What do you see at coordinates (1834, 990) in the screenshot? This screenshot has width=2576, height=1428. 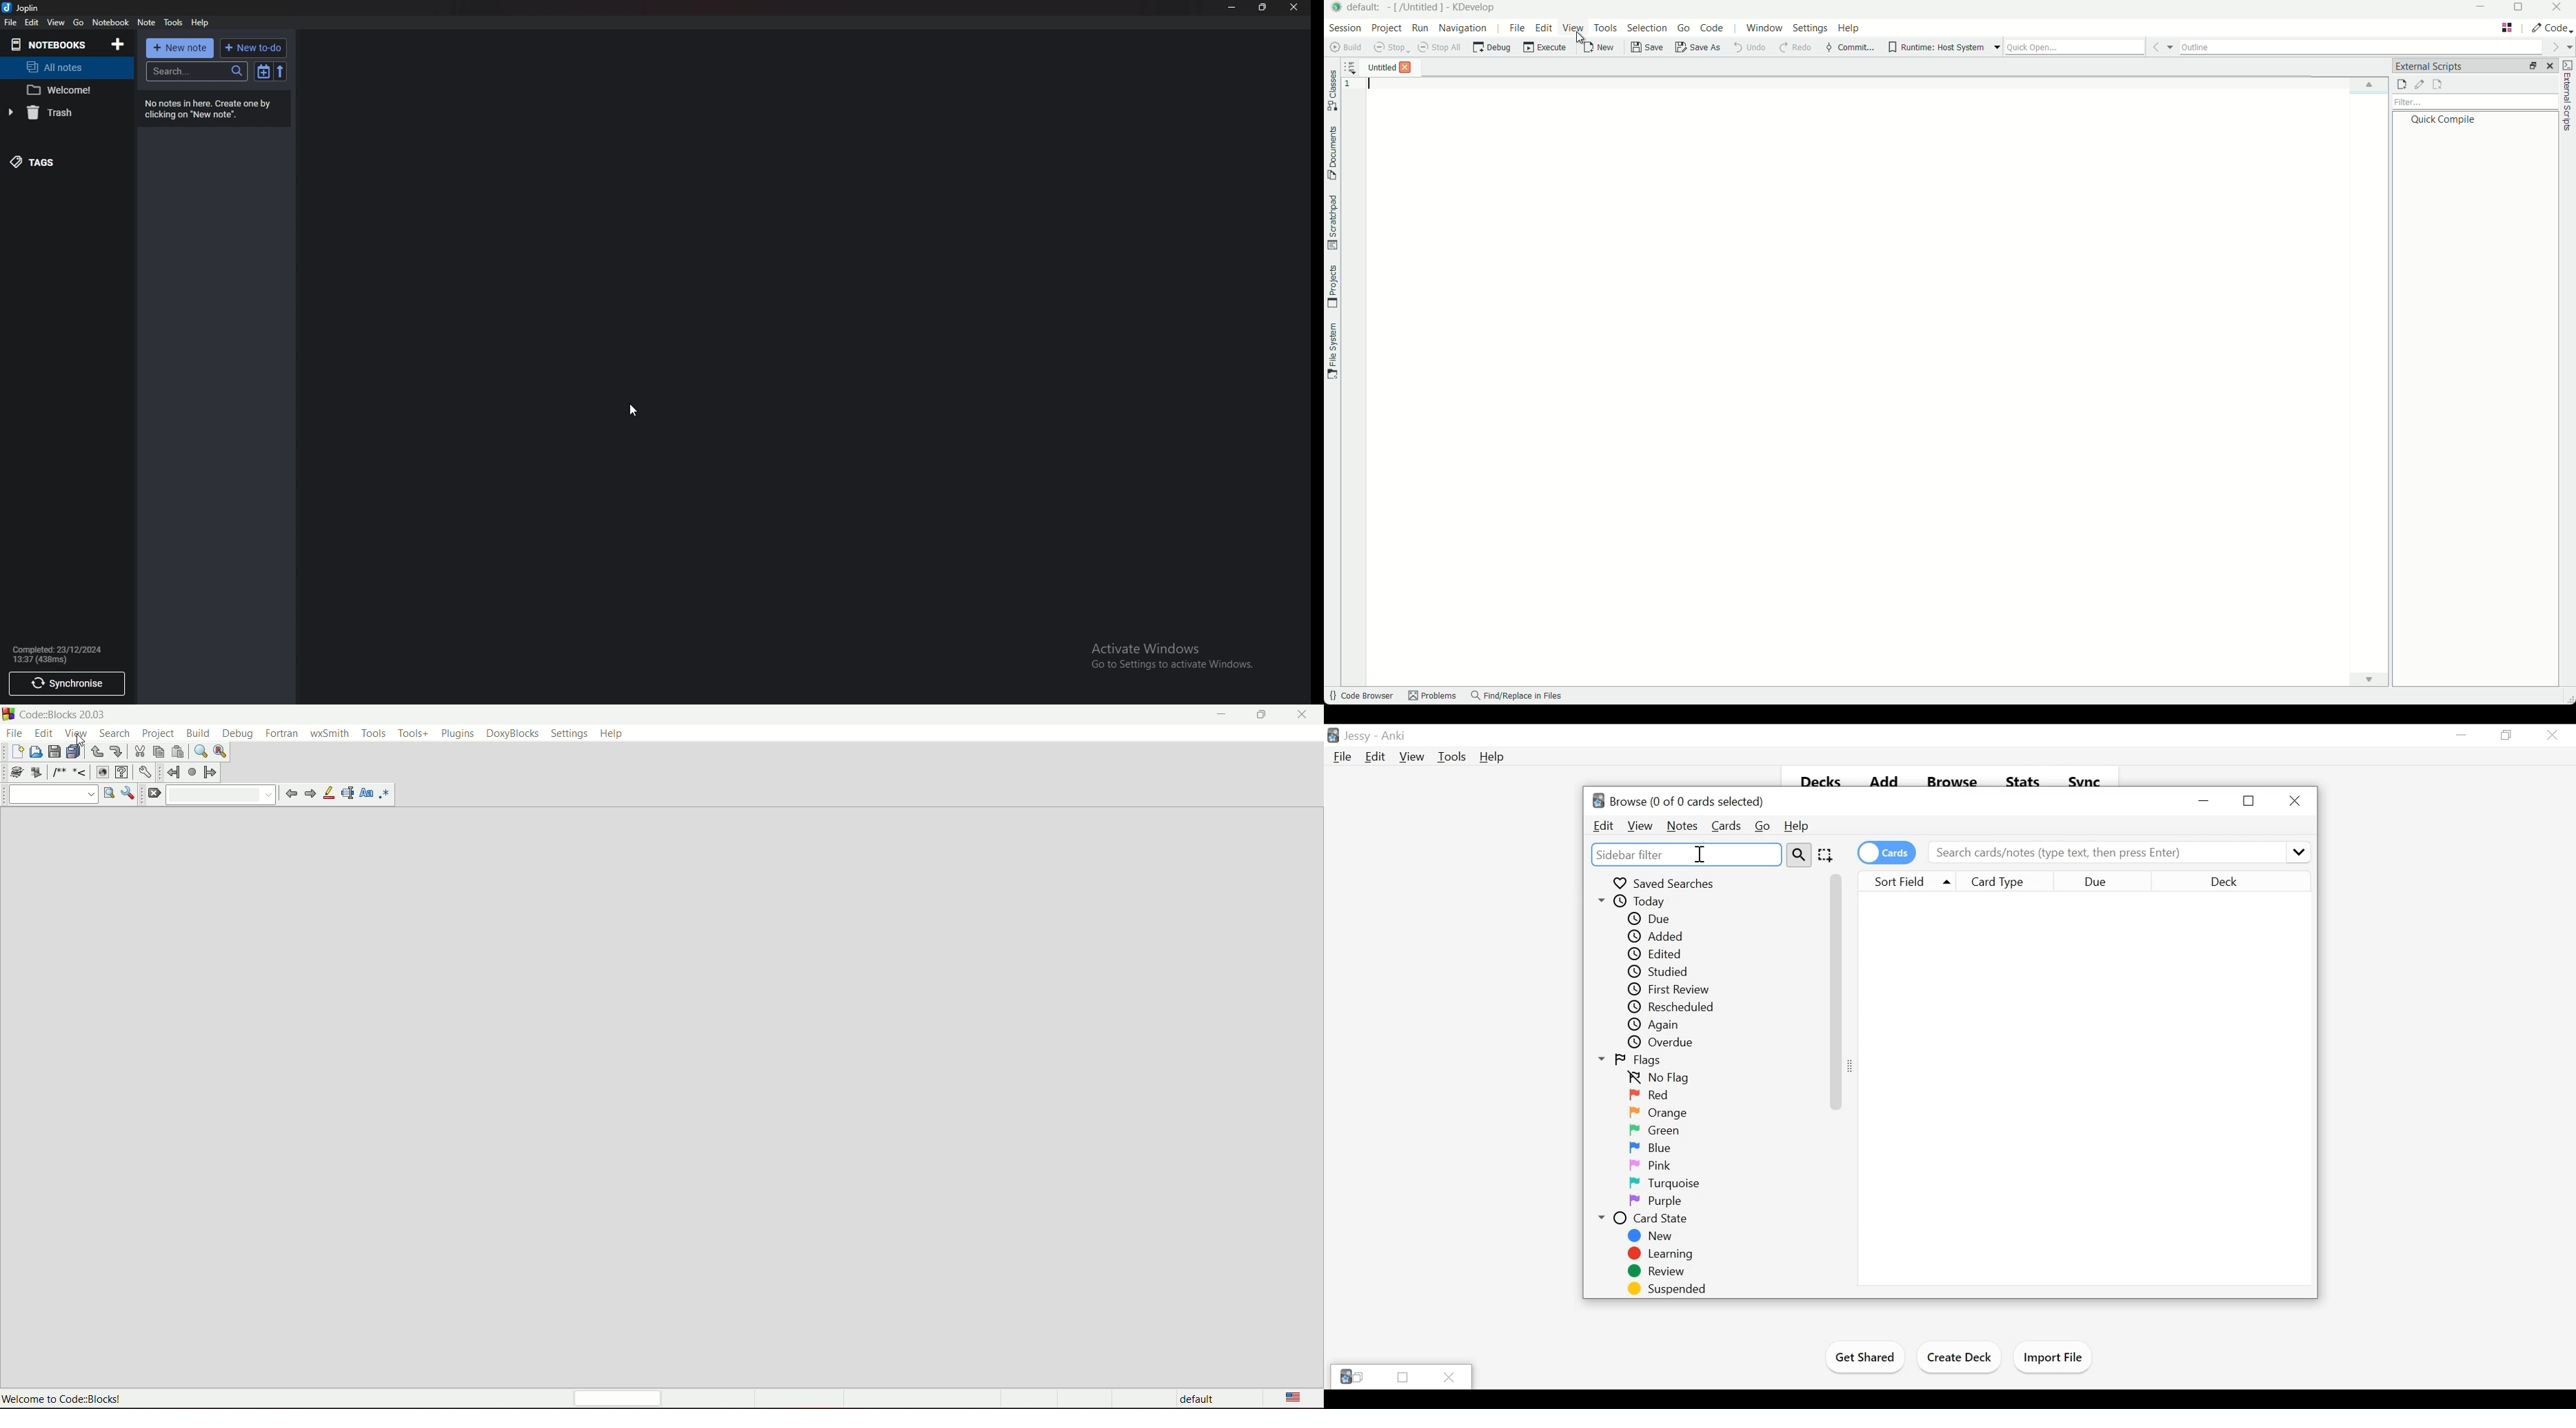 I see `Vertical Scroll bar` at bounding box center [1834, 990].